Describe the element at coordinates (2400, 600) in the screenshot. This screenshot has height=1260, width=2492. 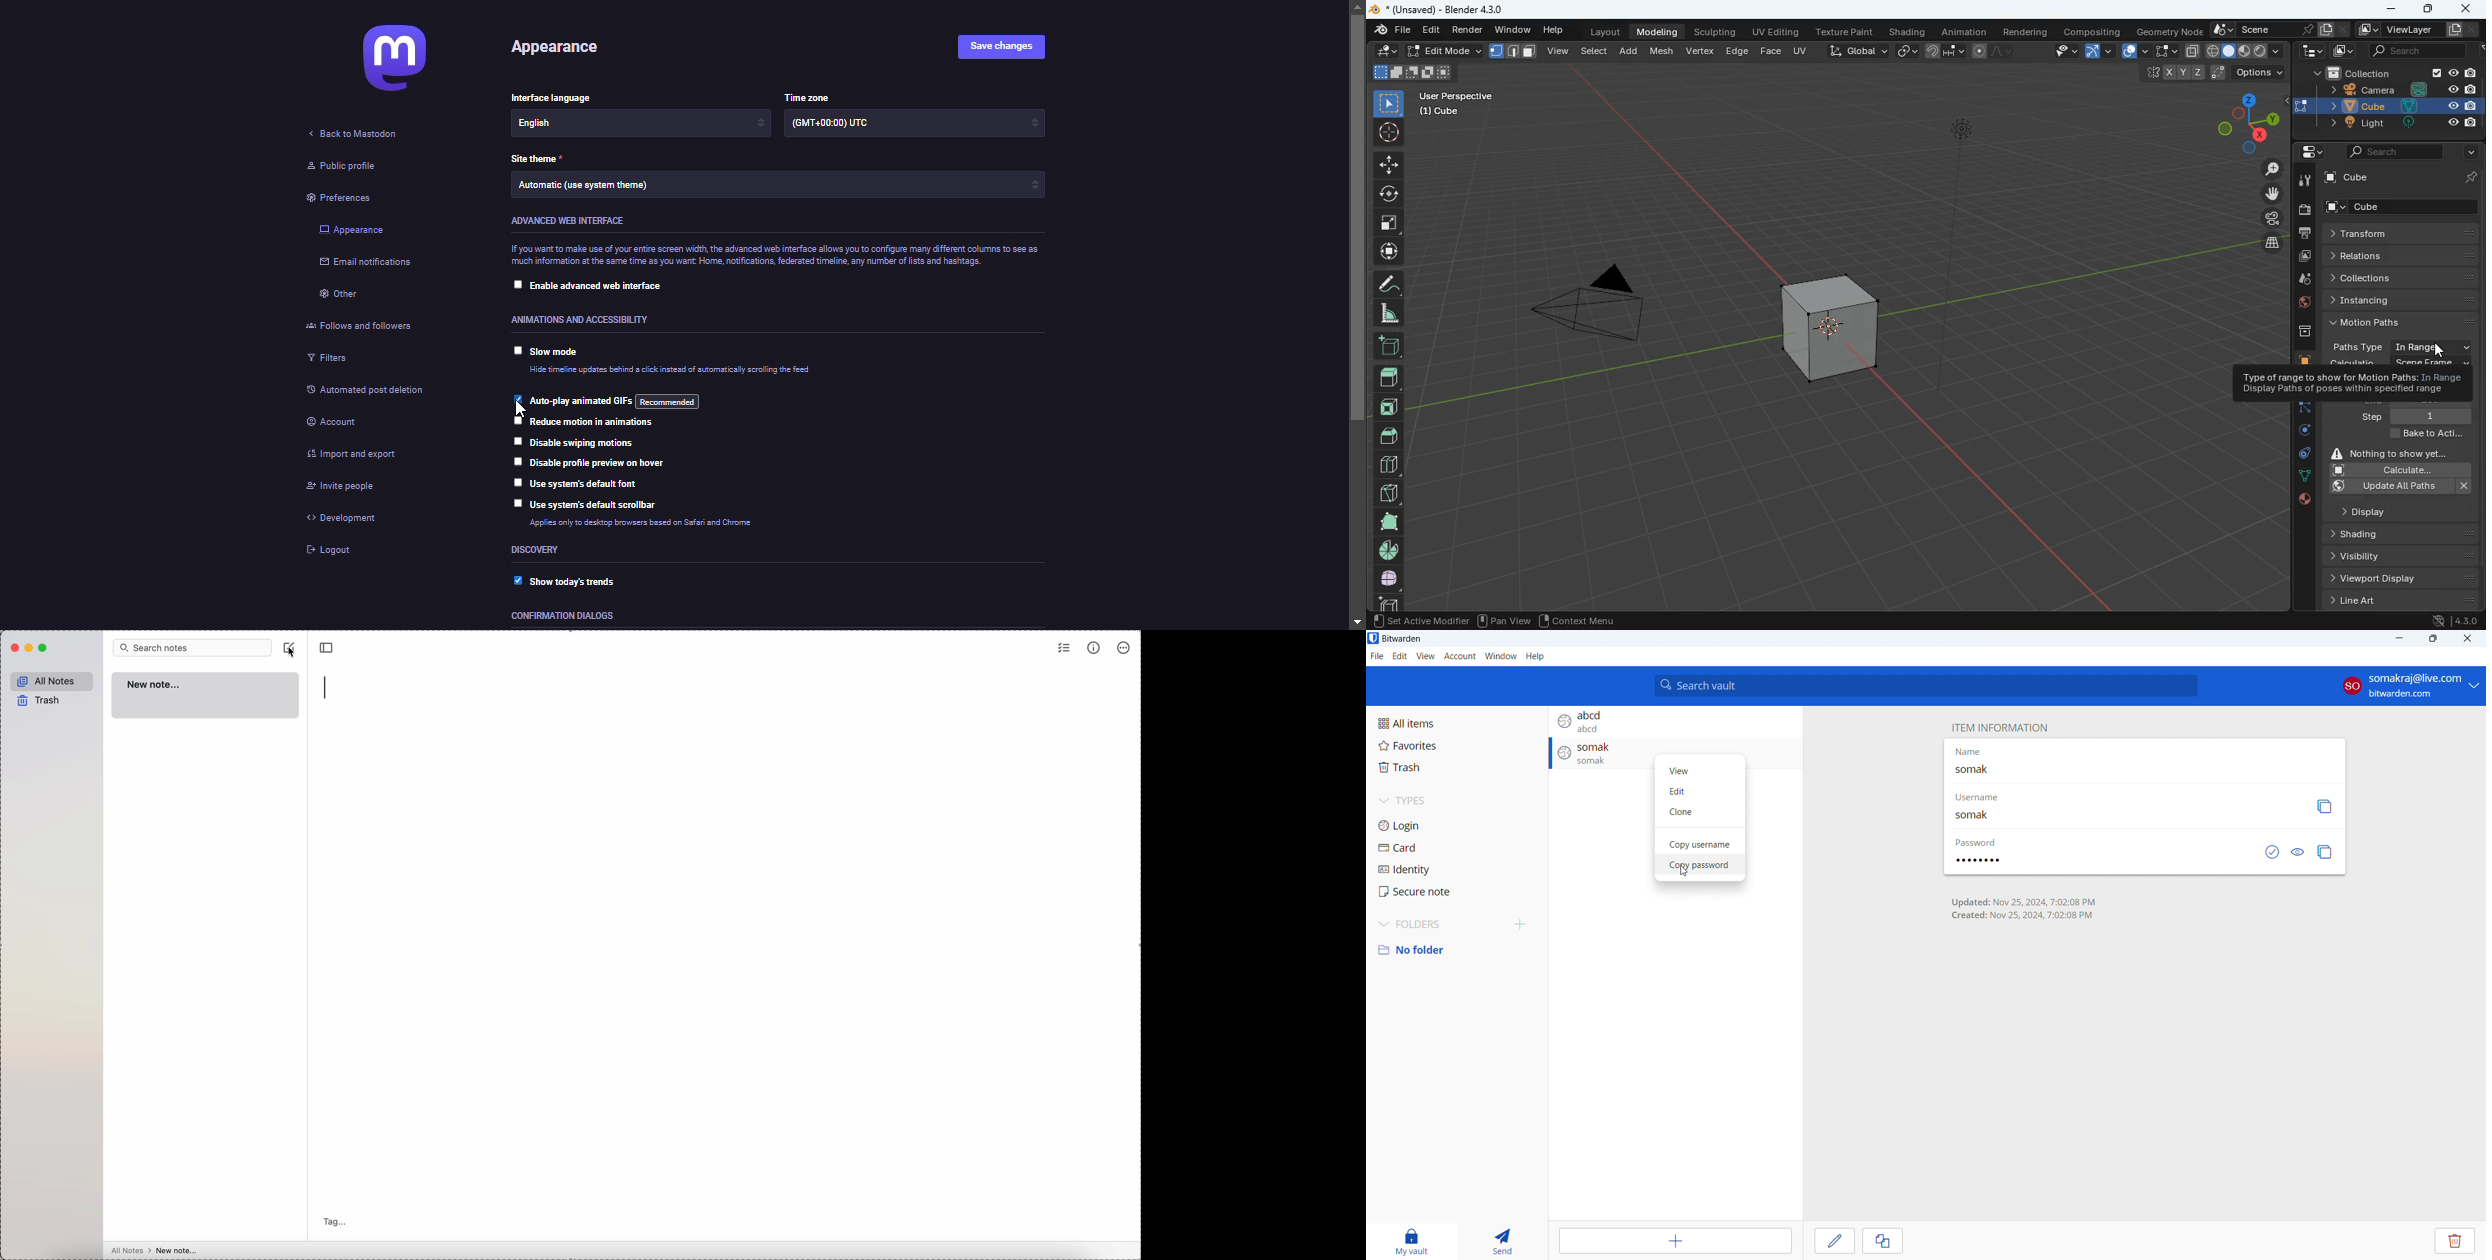
I see `Line art` at that location.